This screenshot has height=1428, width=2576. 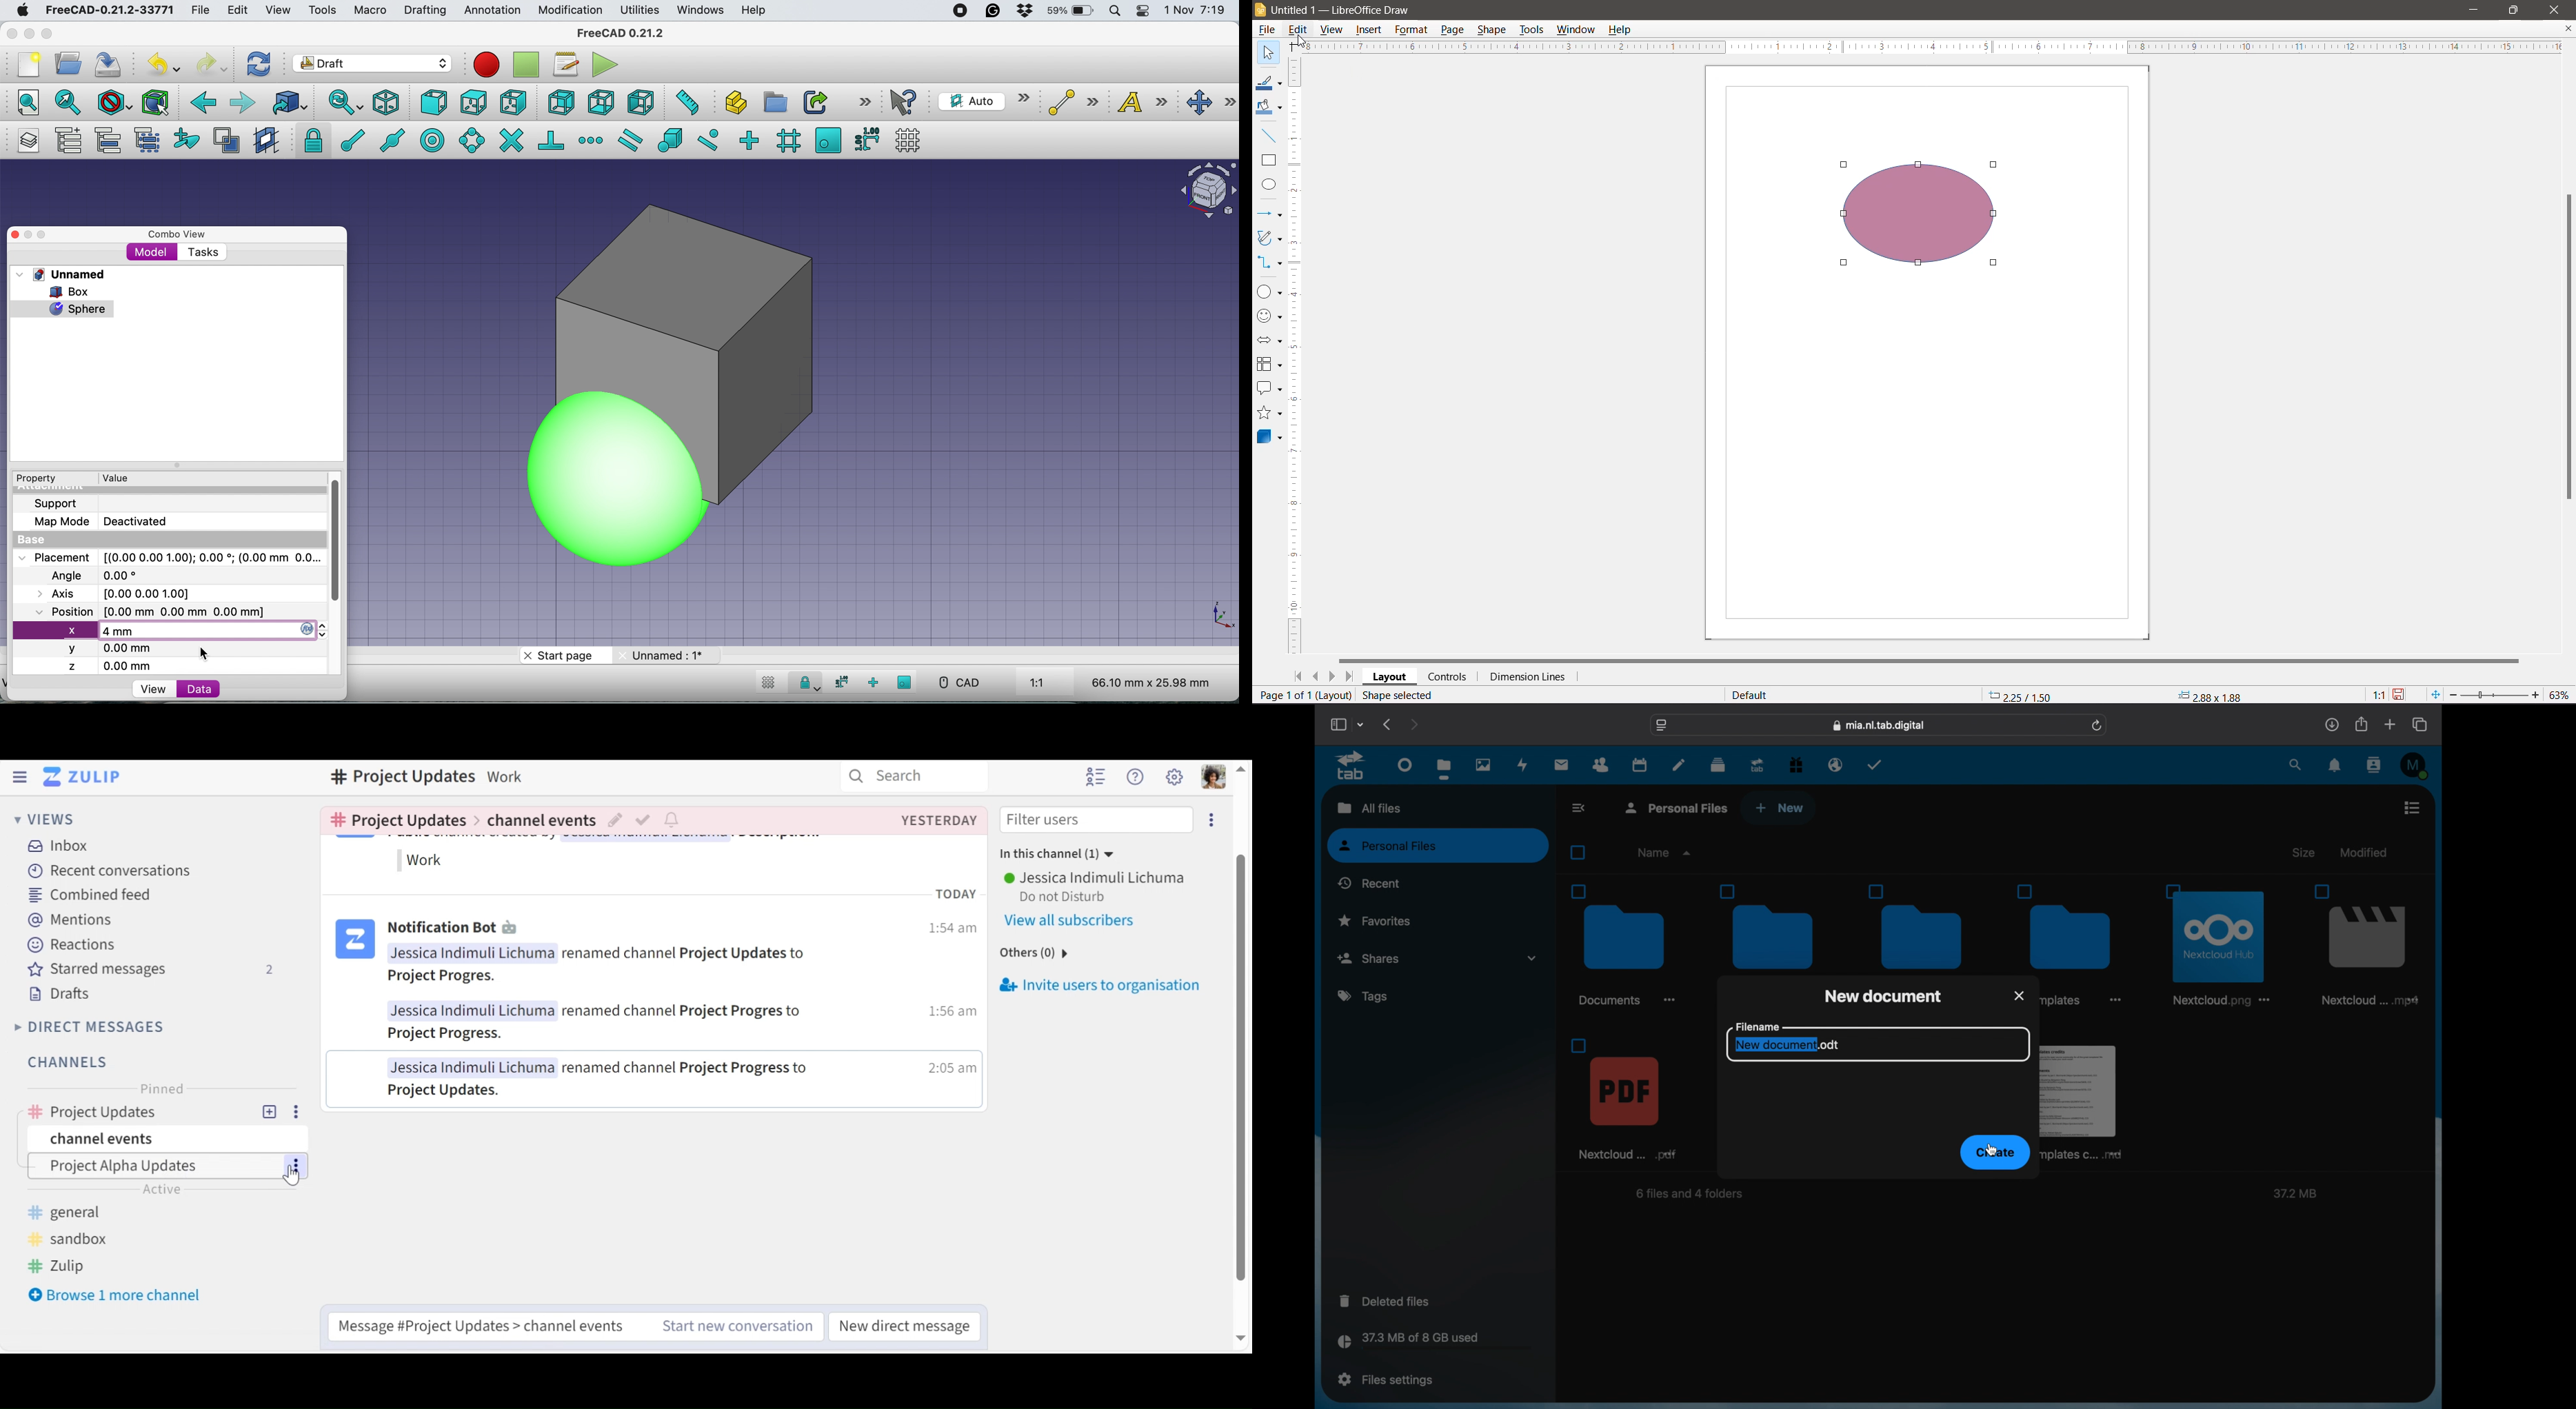 What do you see at coordinates (490, 10) in the screenshot?
I see `annotation` at bounding box center [490, 10].